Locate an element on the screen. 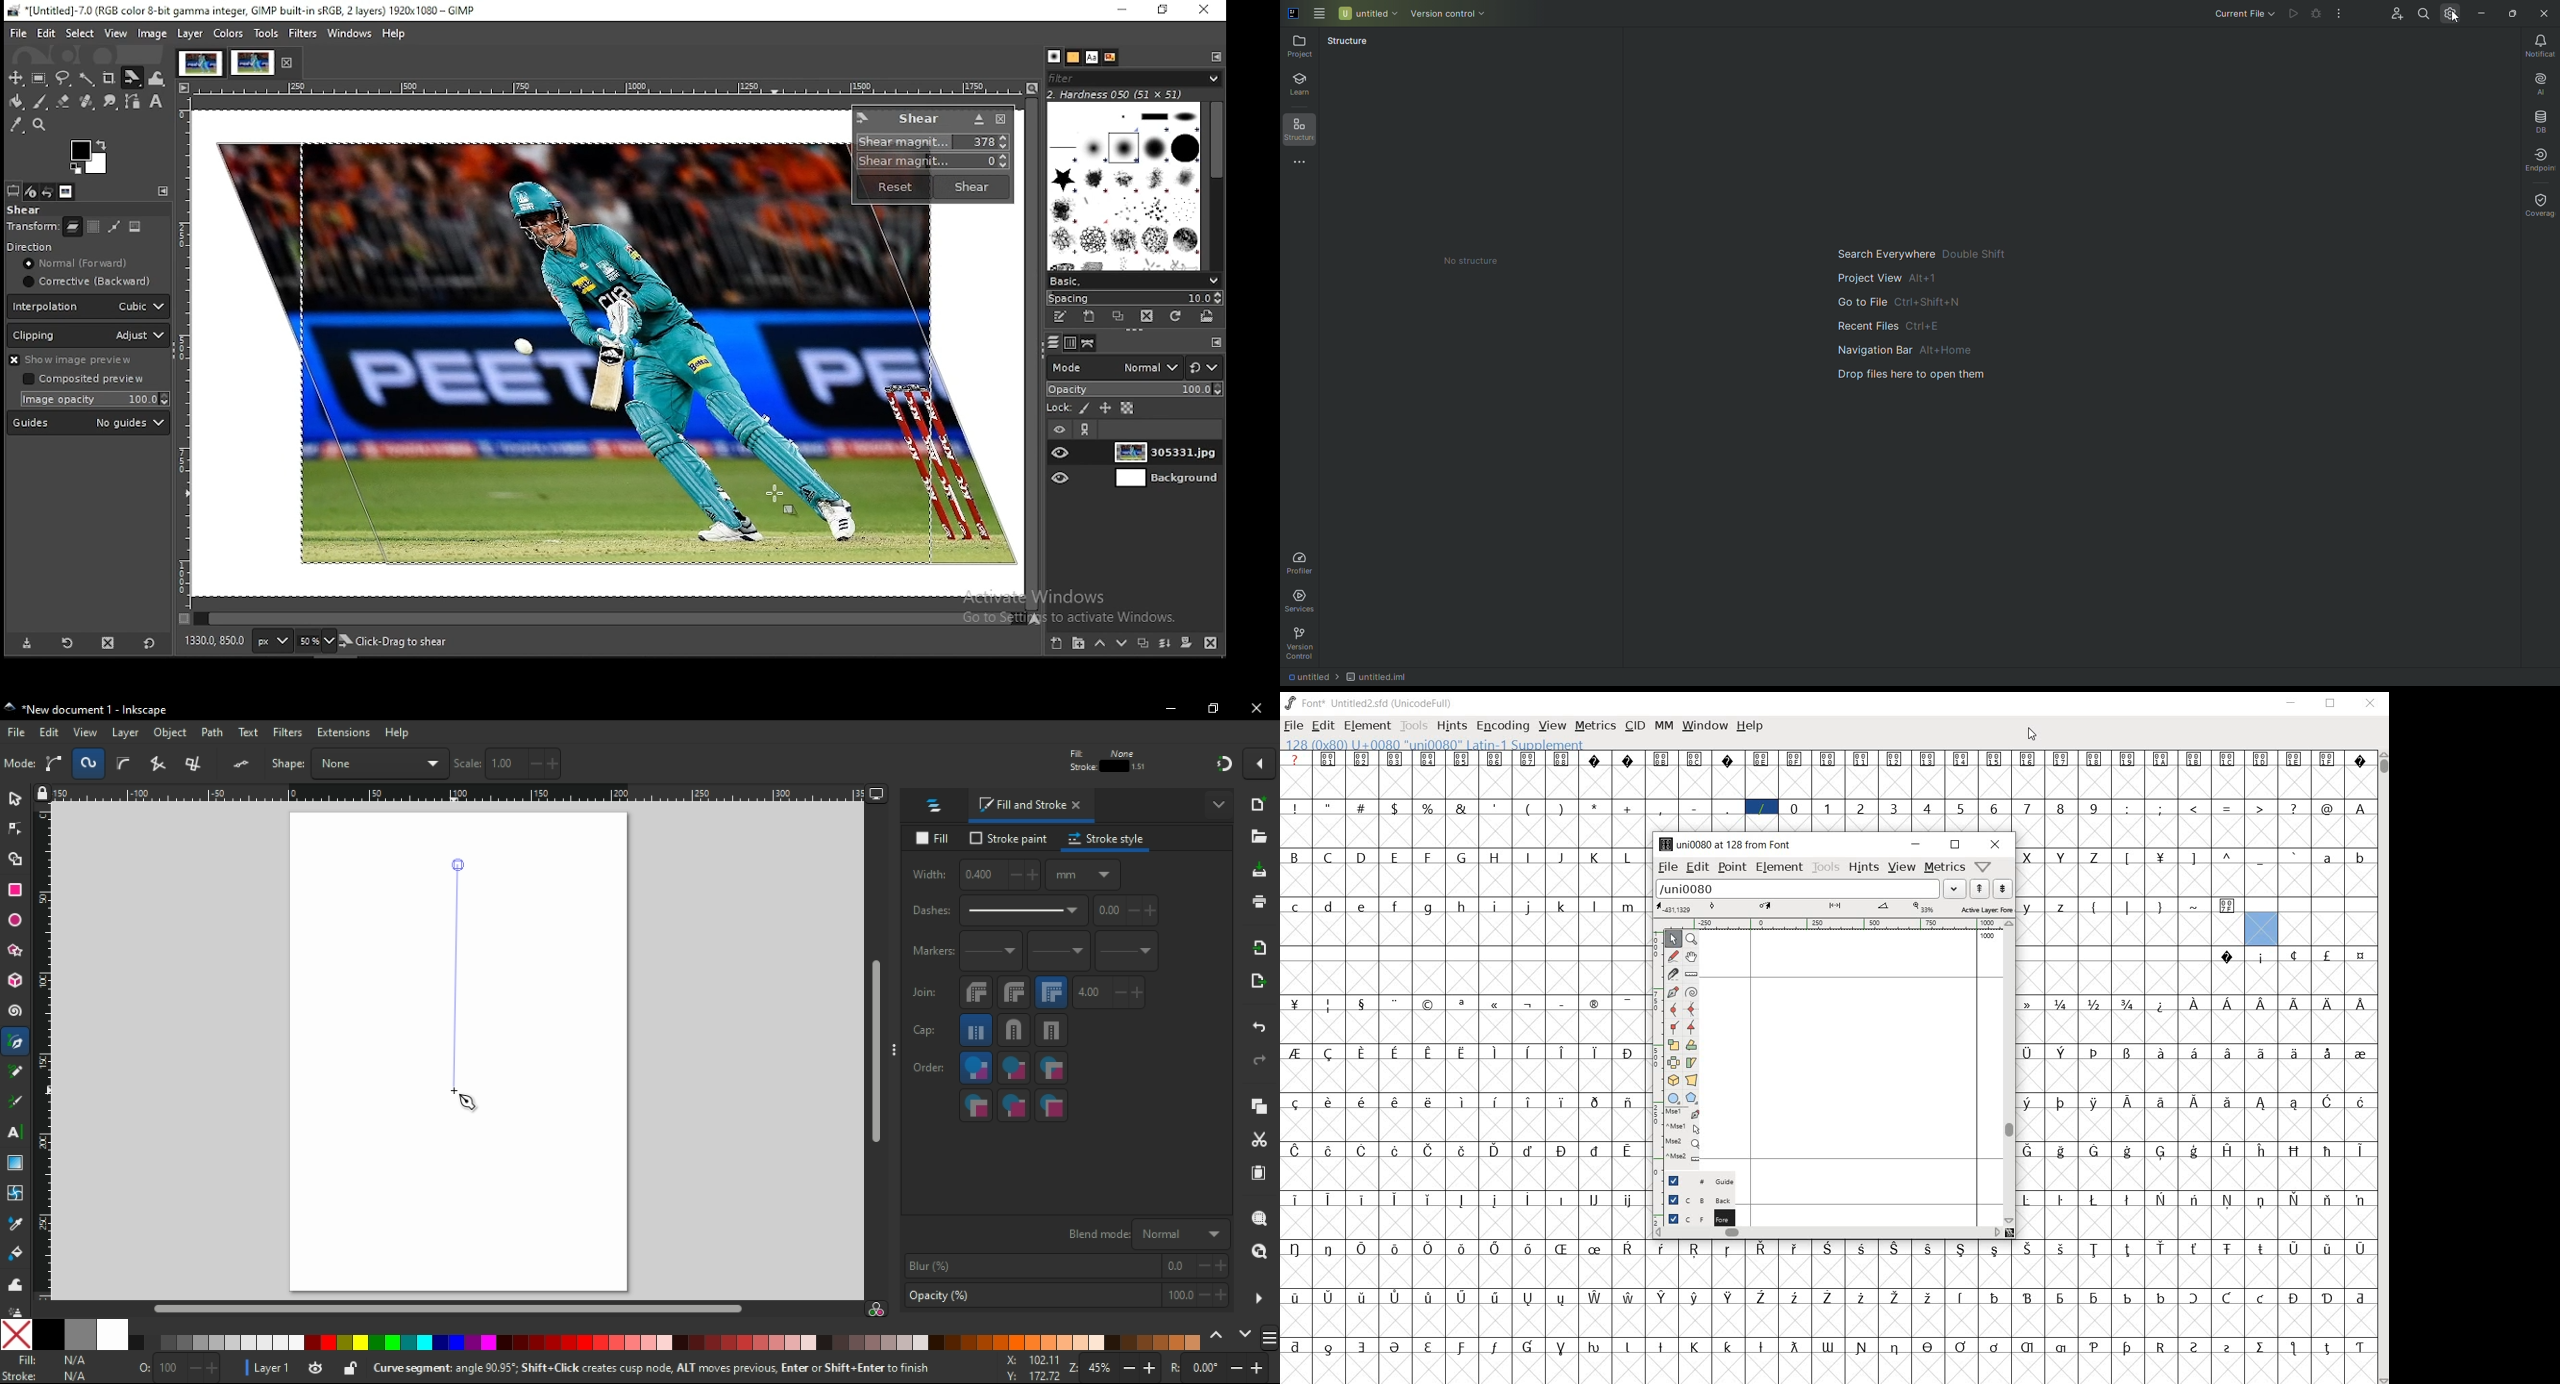  glyph is located at coordinates (2128, 1004).